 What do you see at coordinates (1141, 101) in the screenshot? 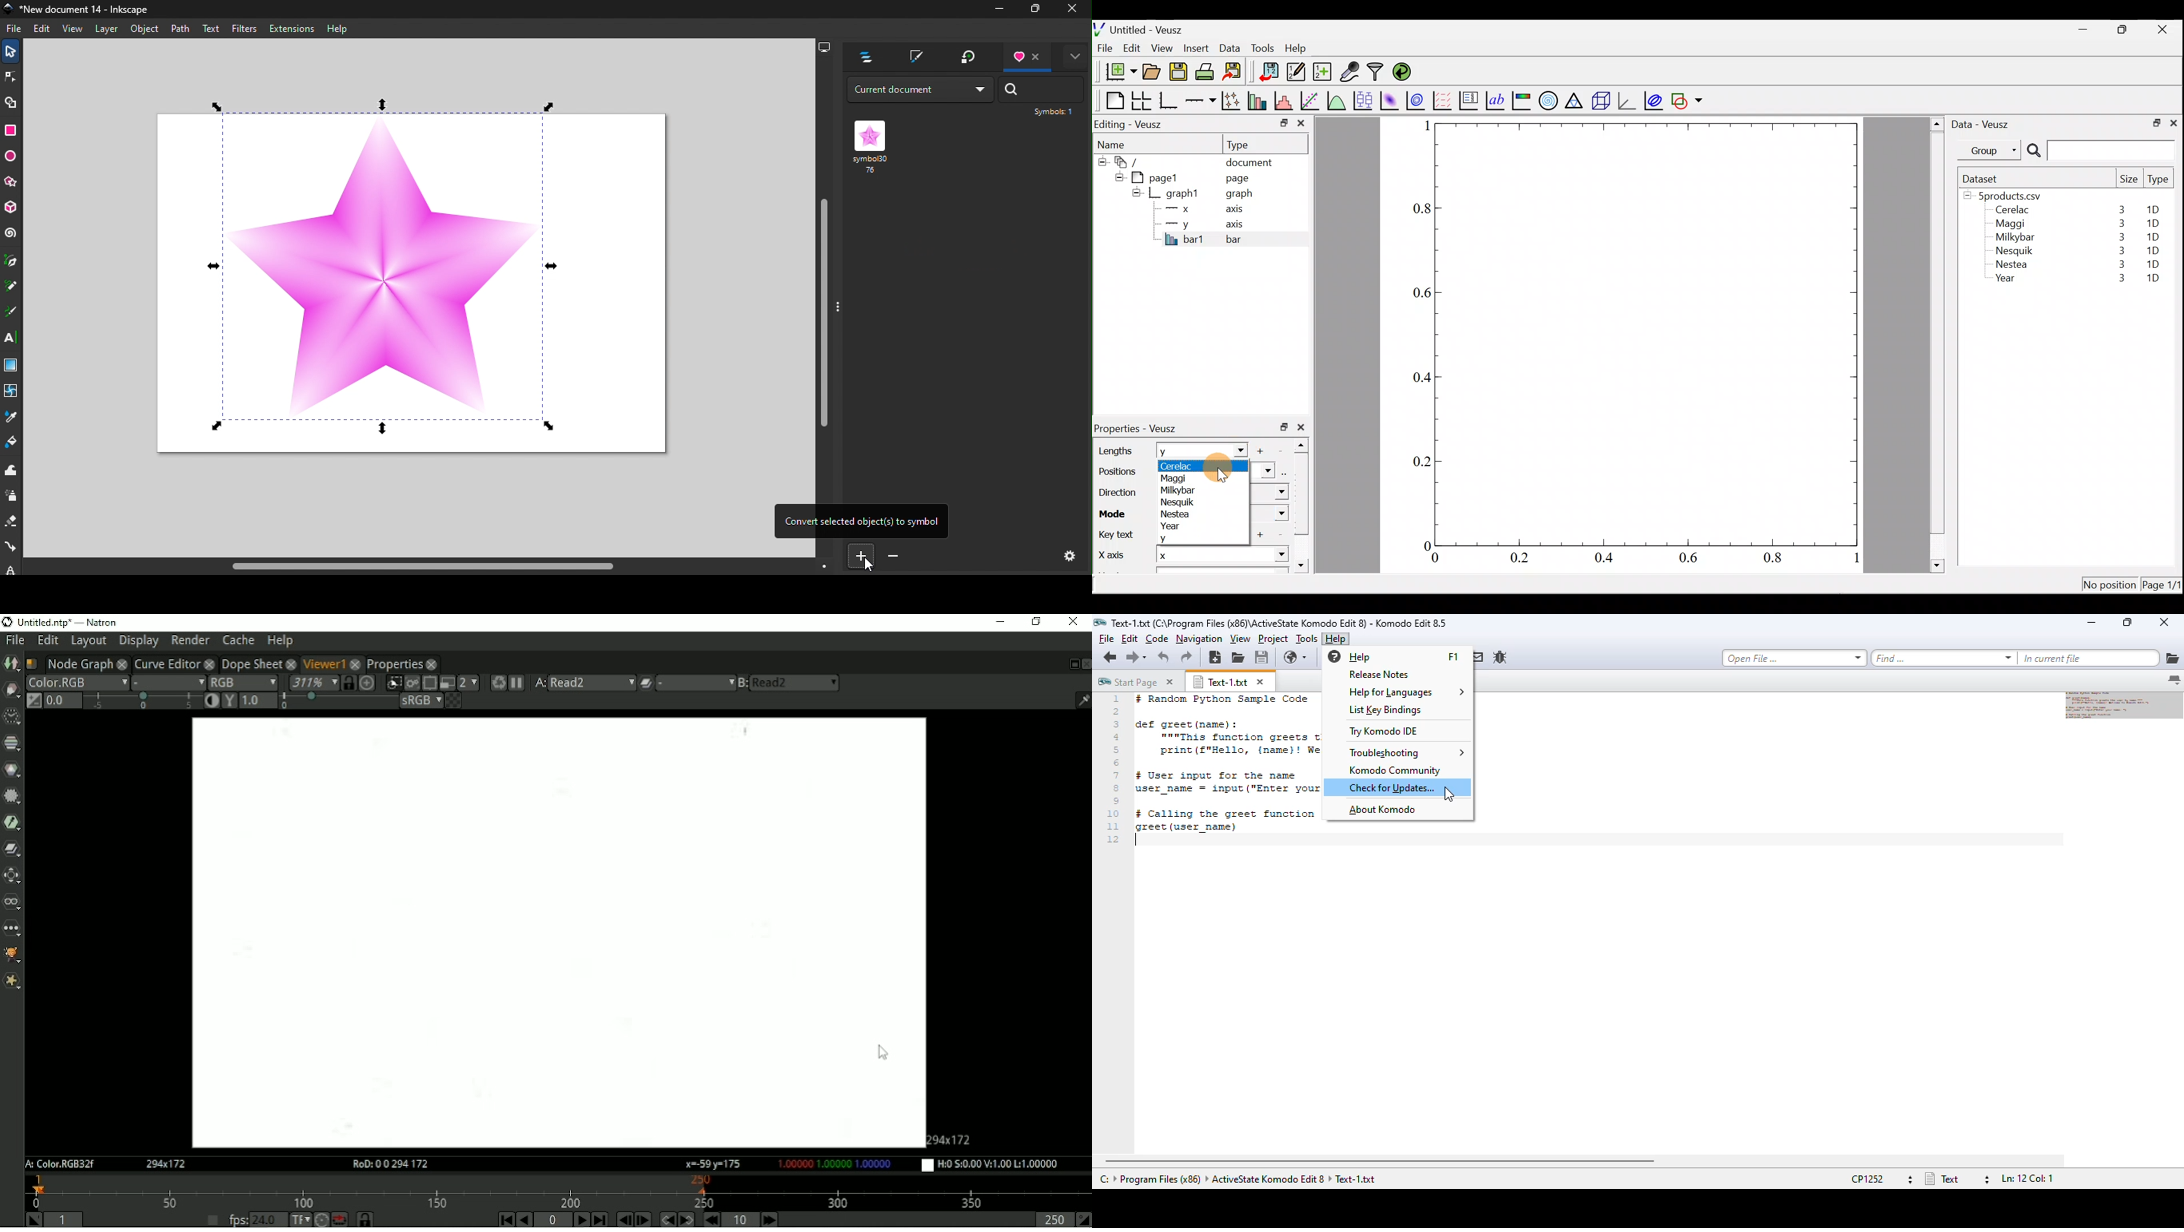
I see `Arrange graphs in a grid` at bounding box center [1141, 101].